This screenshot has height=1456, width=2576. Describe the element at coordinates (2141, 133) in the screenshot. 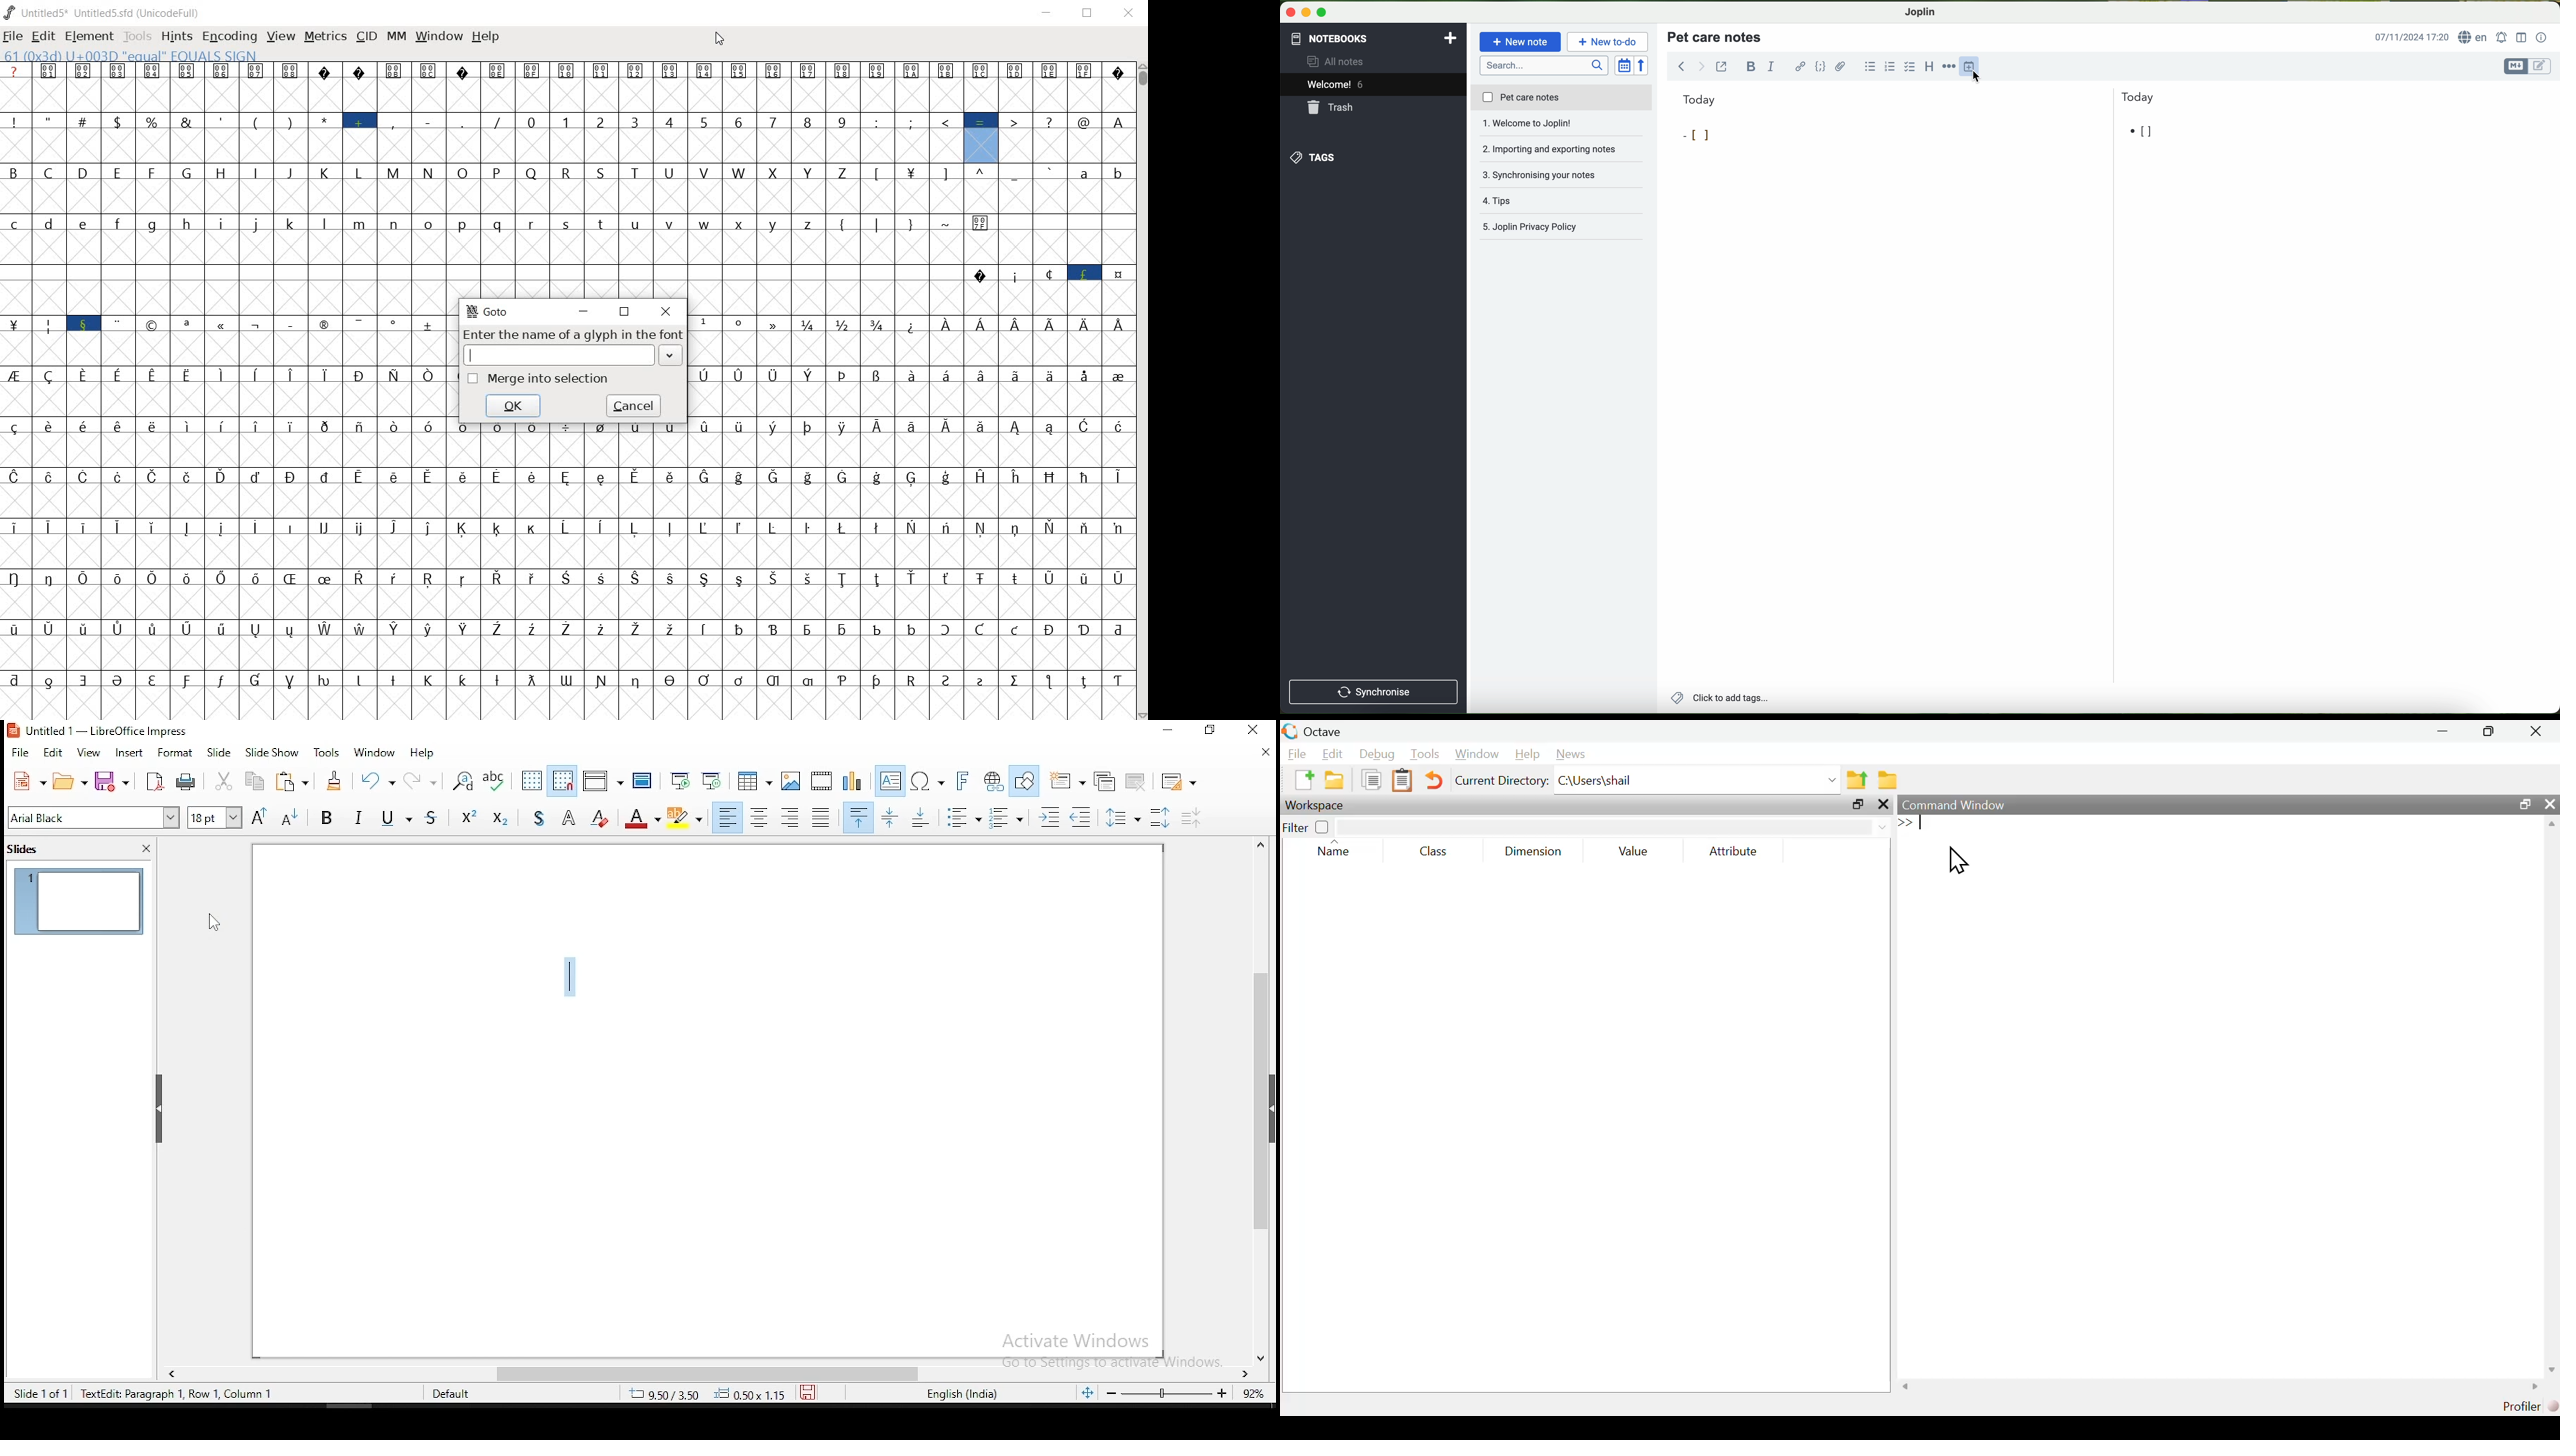

I see `[]` at that location.